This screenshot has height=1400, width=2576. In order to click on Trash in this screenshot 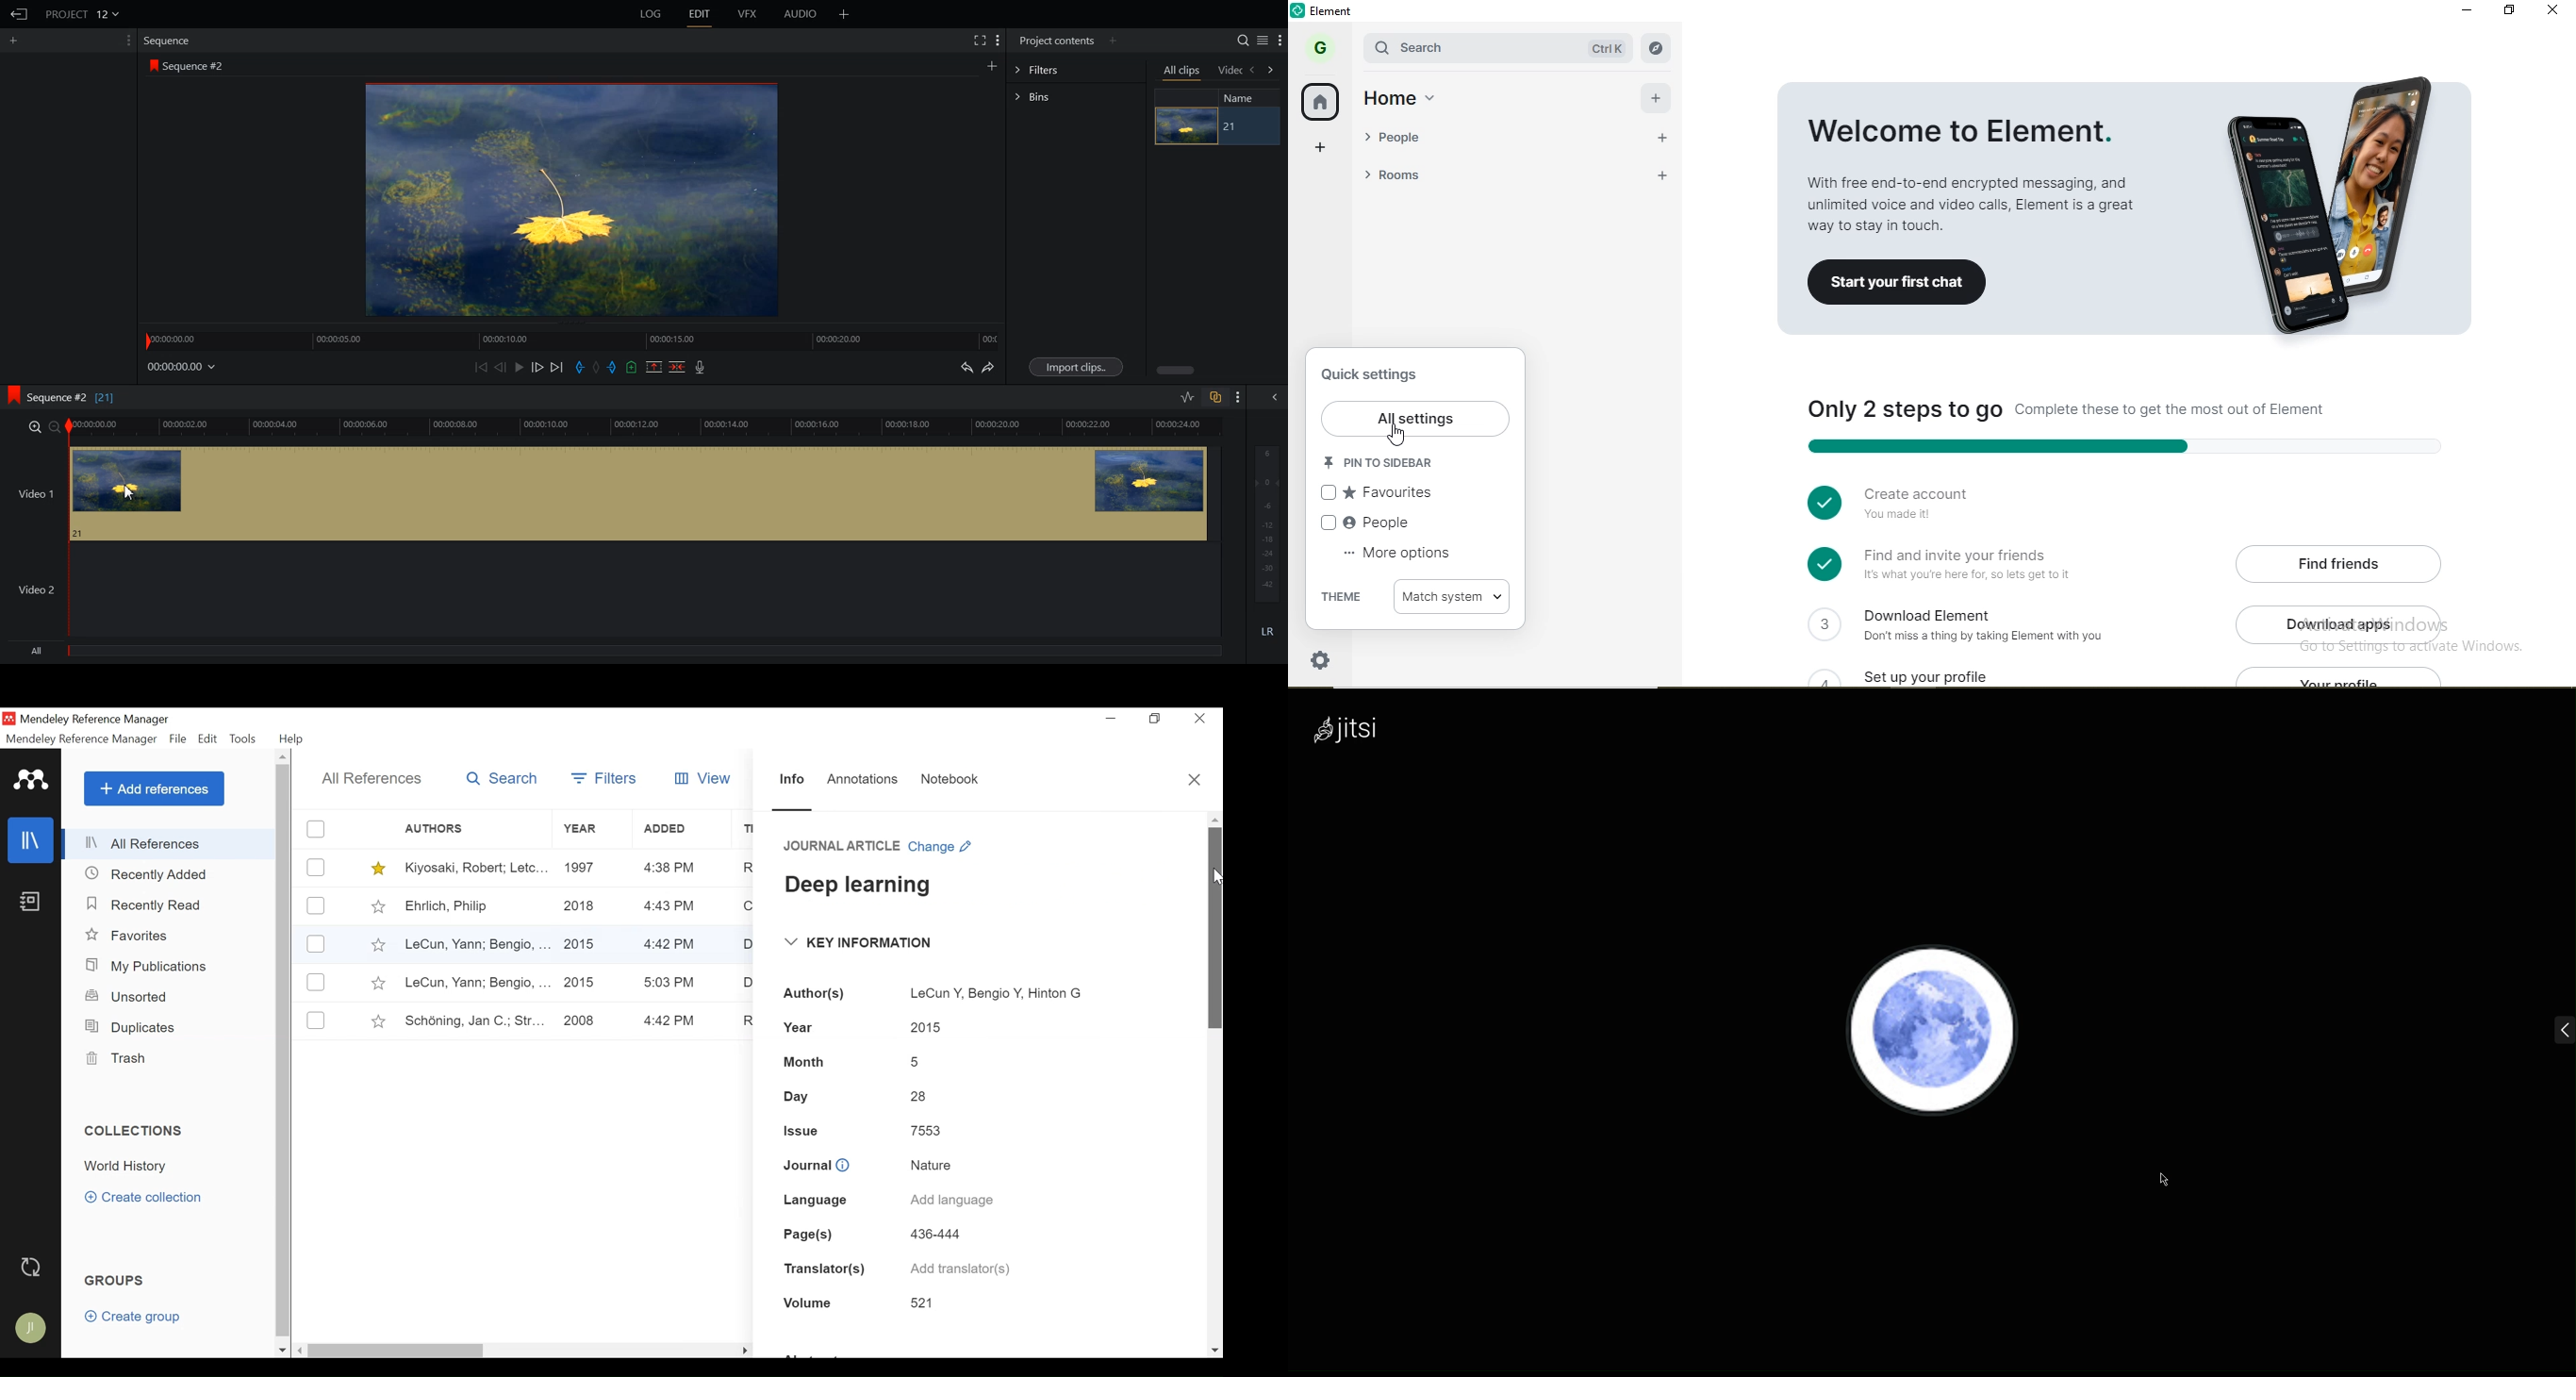, I will do `click(115, 1059)`.